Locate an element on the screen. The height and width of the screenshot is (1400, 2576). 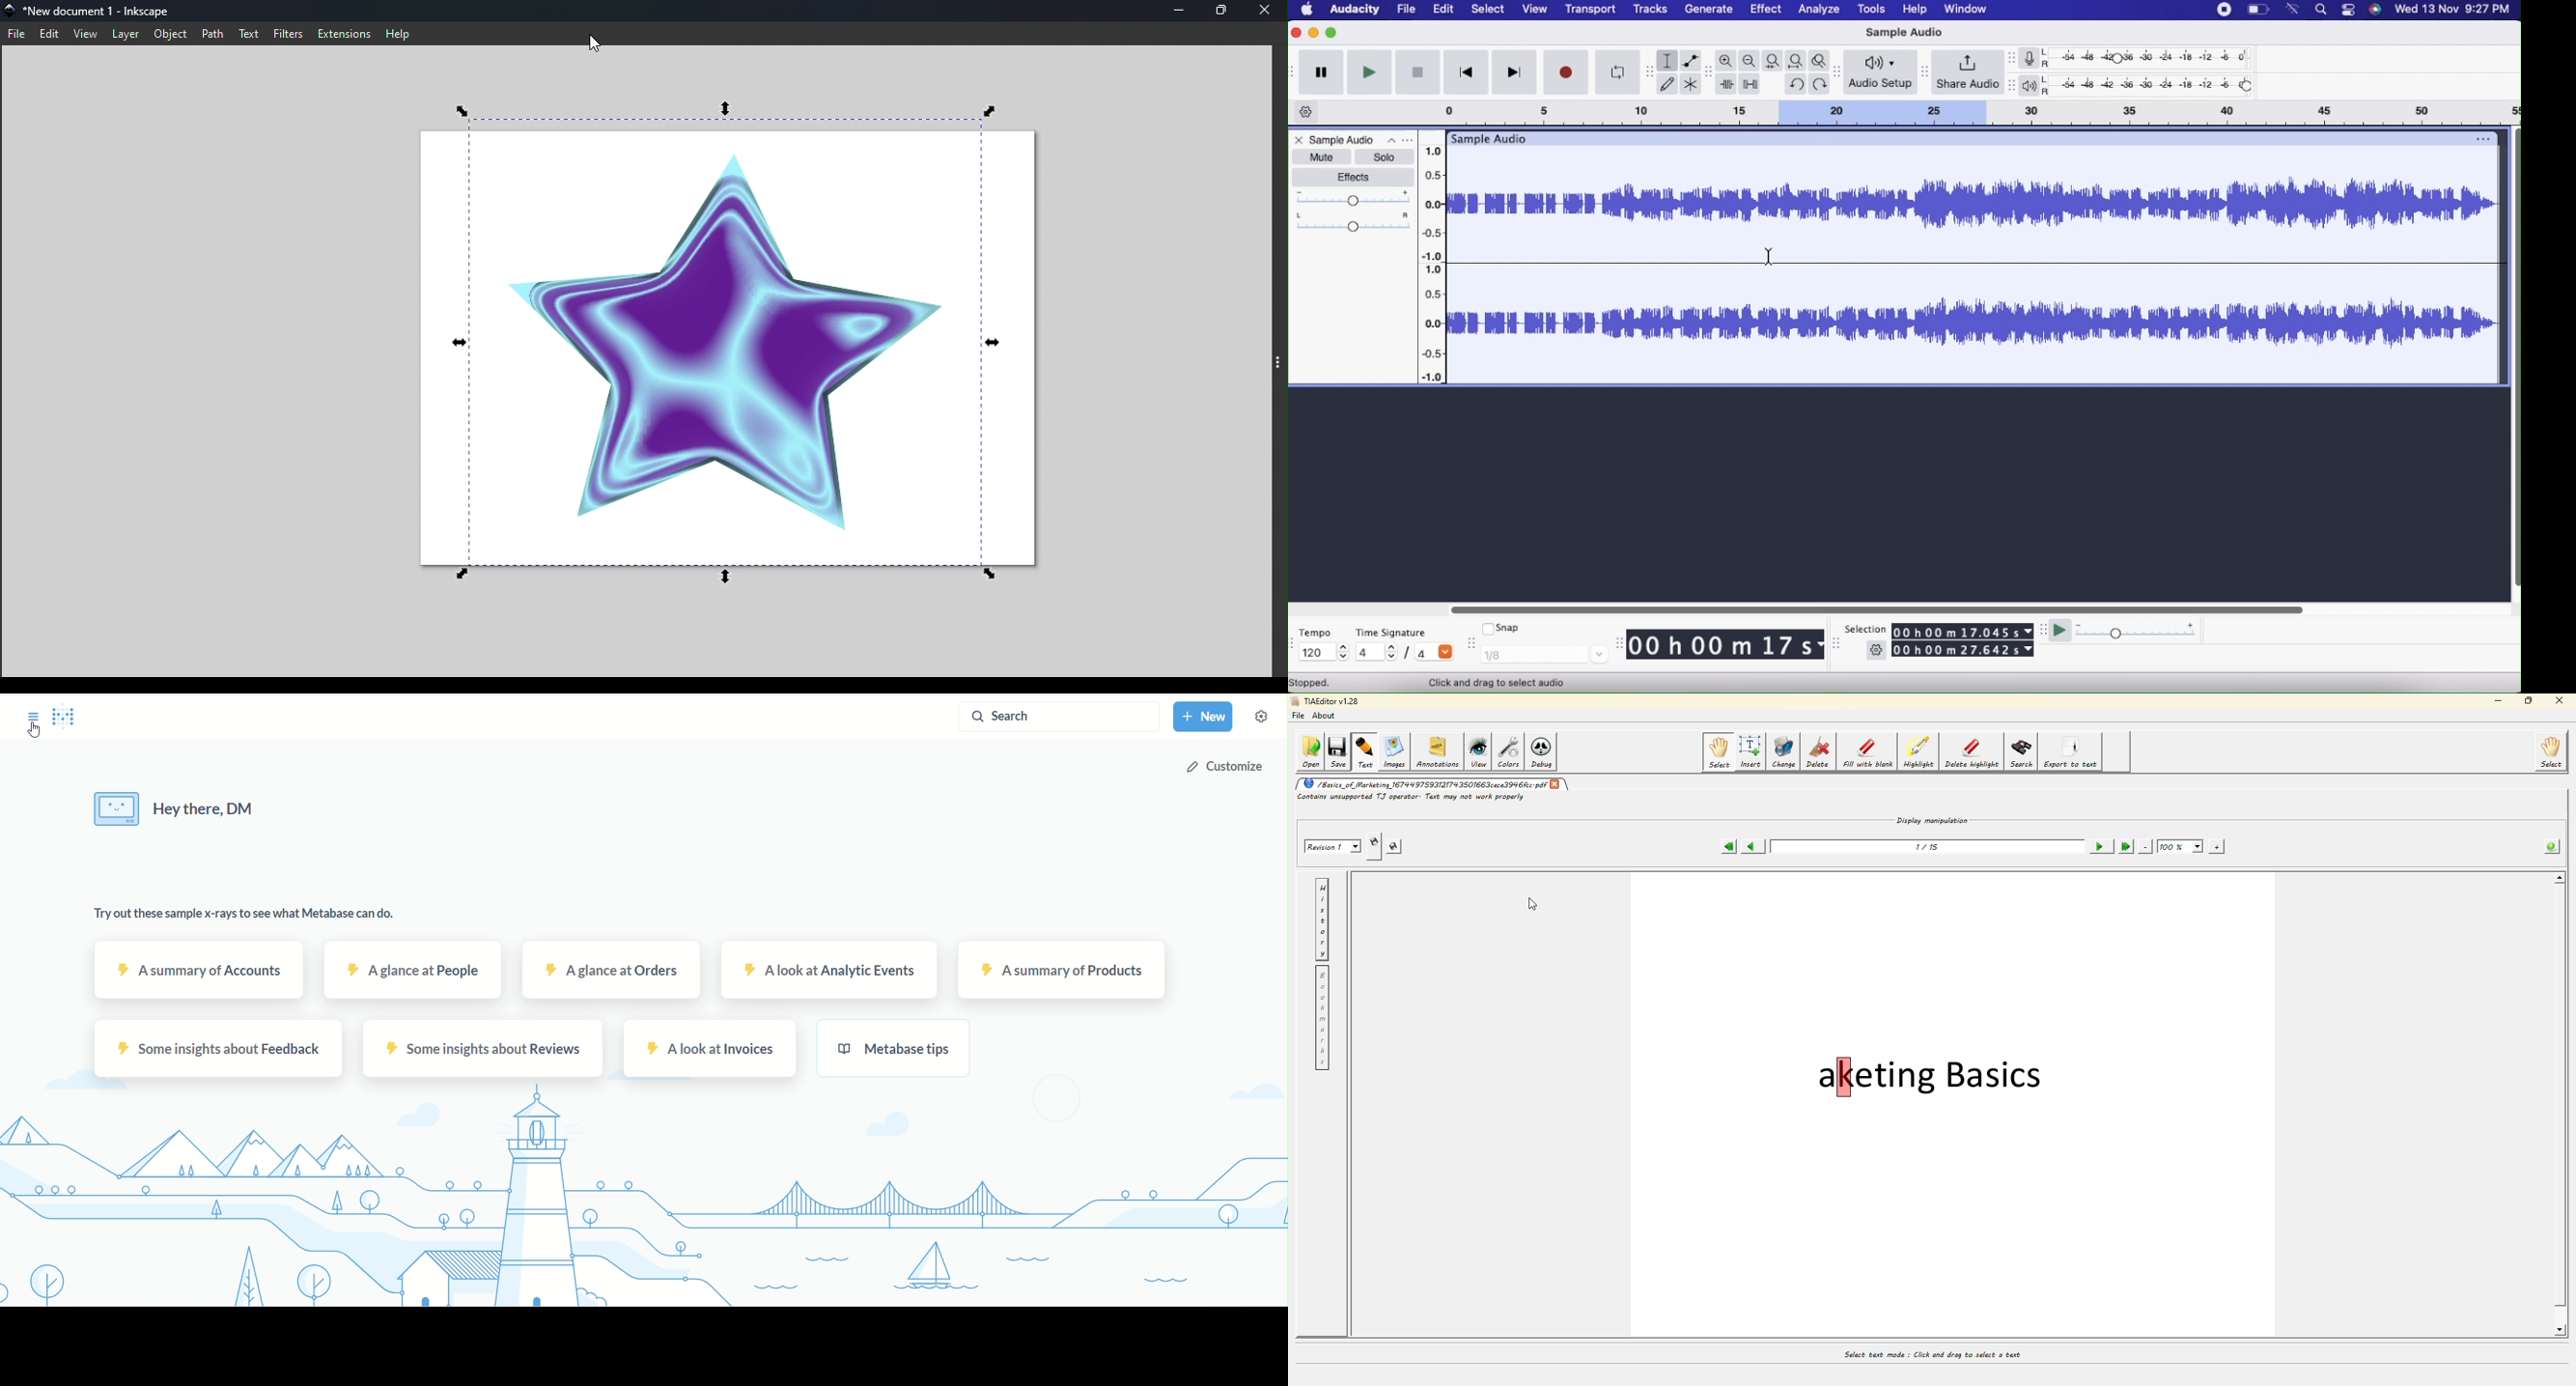
network is located at coordinates (2294, 9).